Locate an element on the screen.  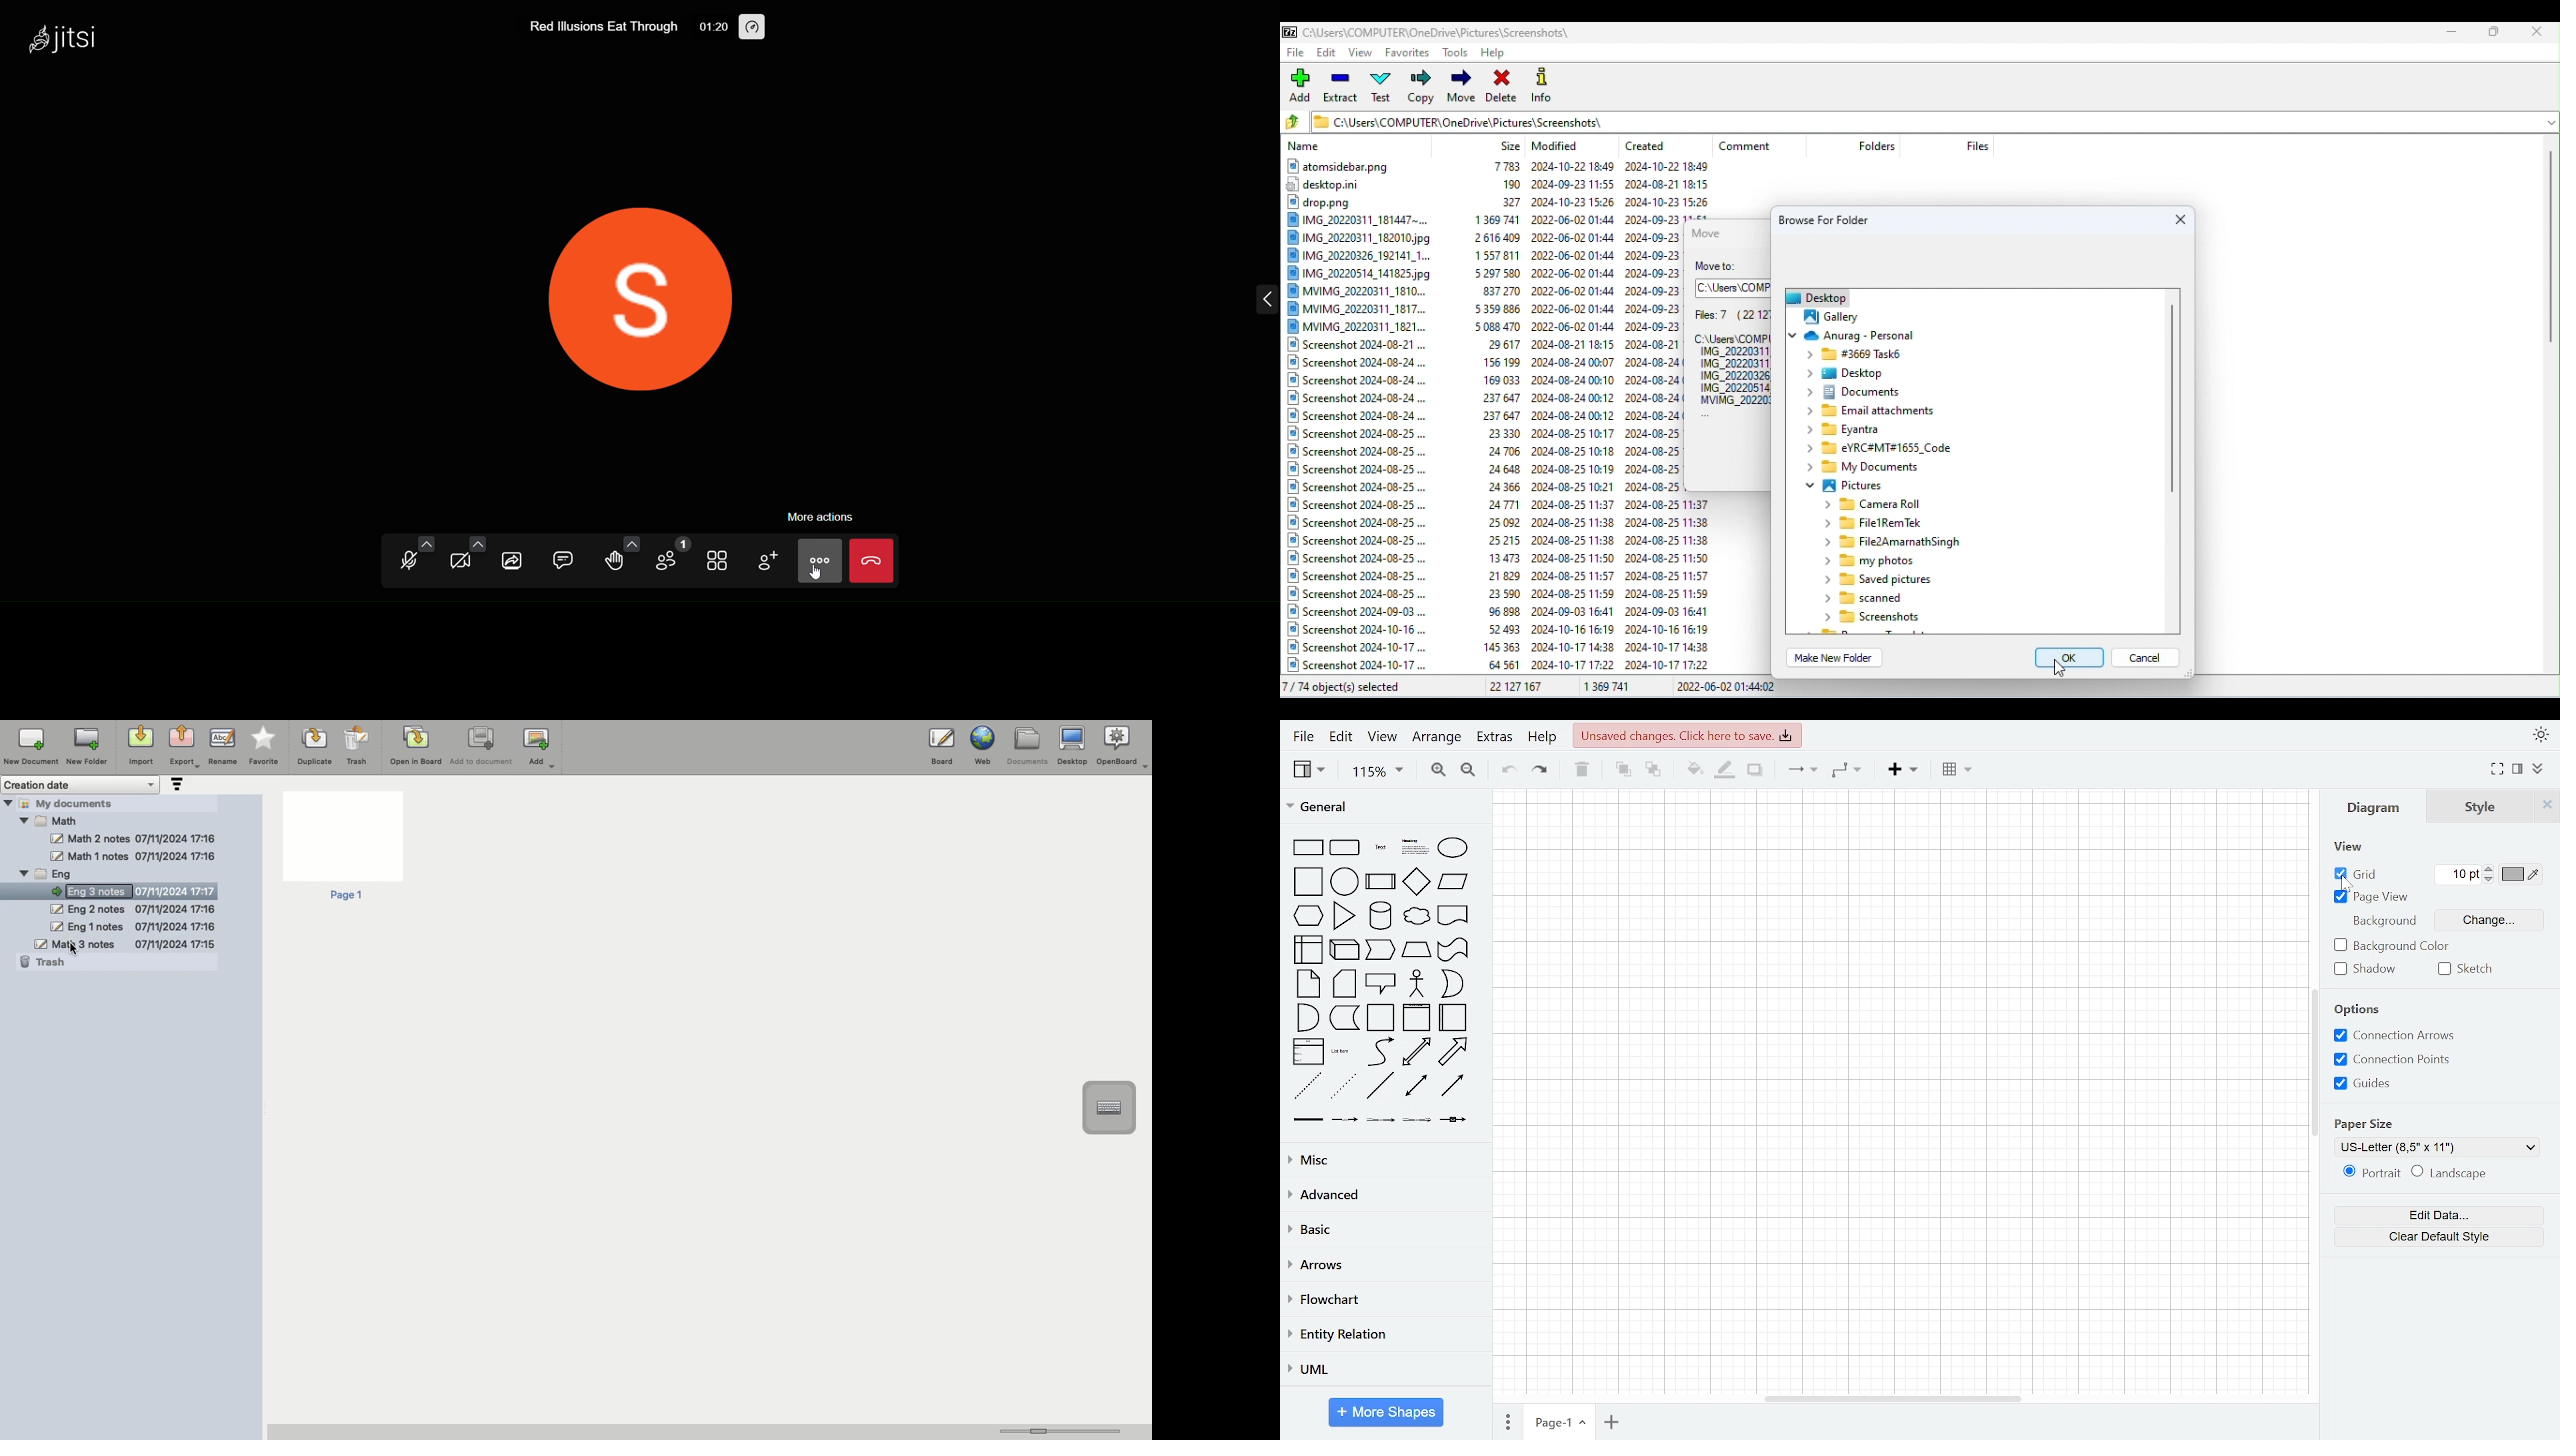
guides is located at coordinates (2368, 1084).